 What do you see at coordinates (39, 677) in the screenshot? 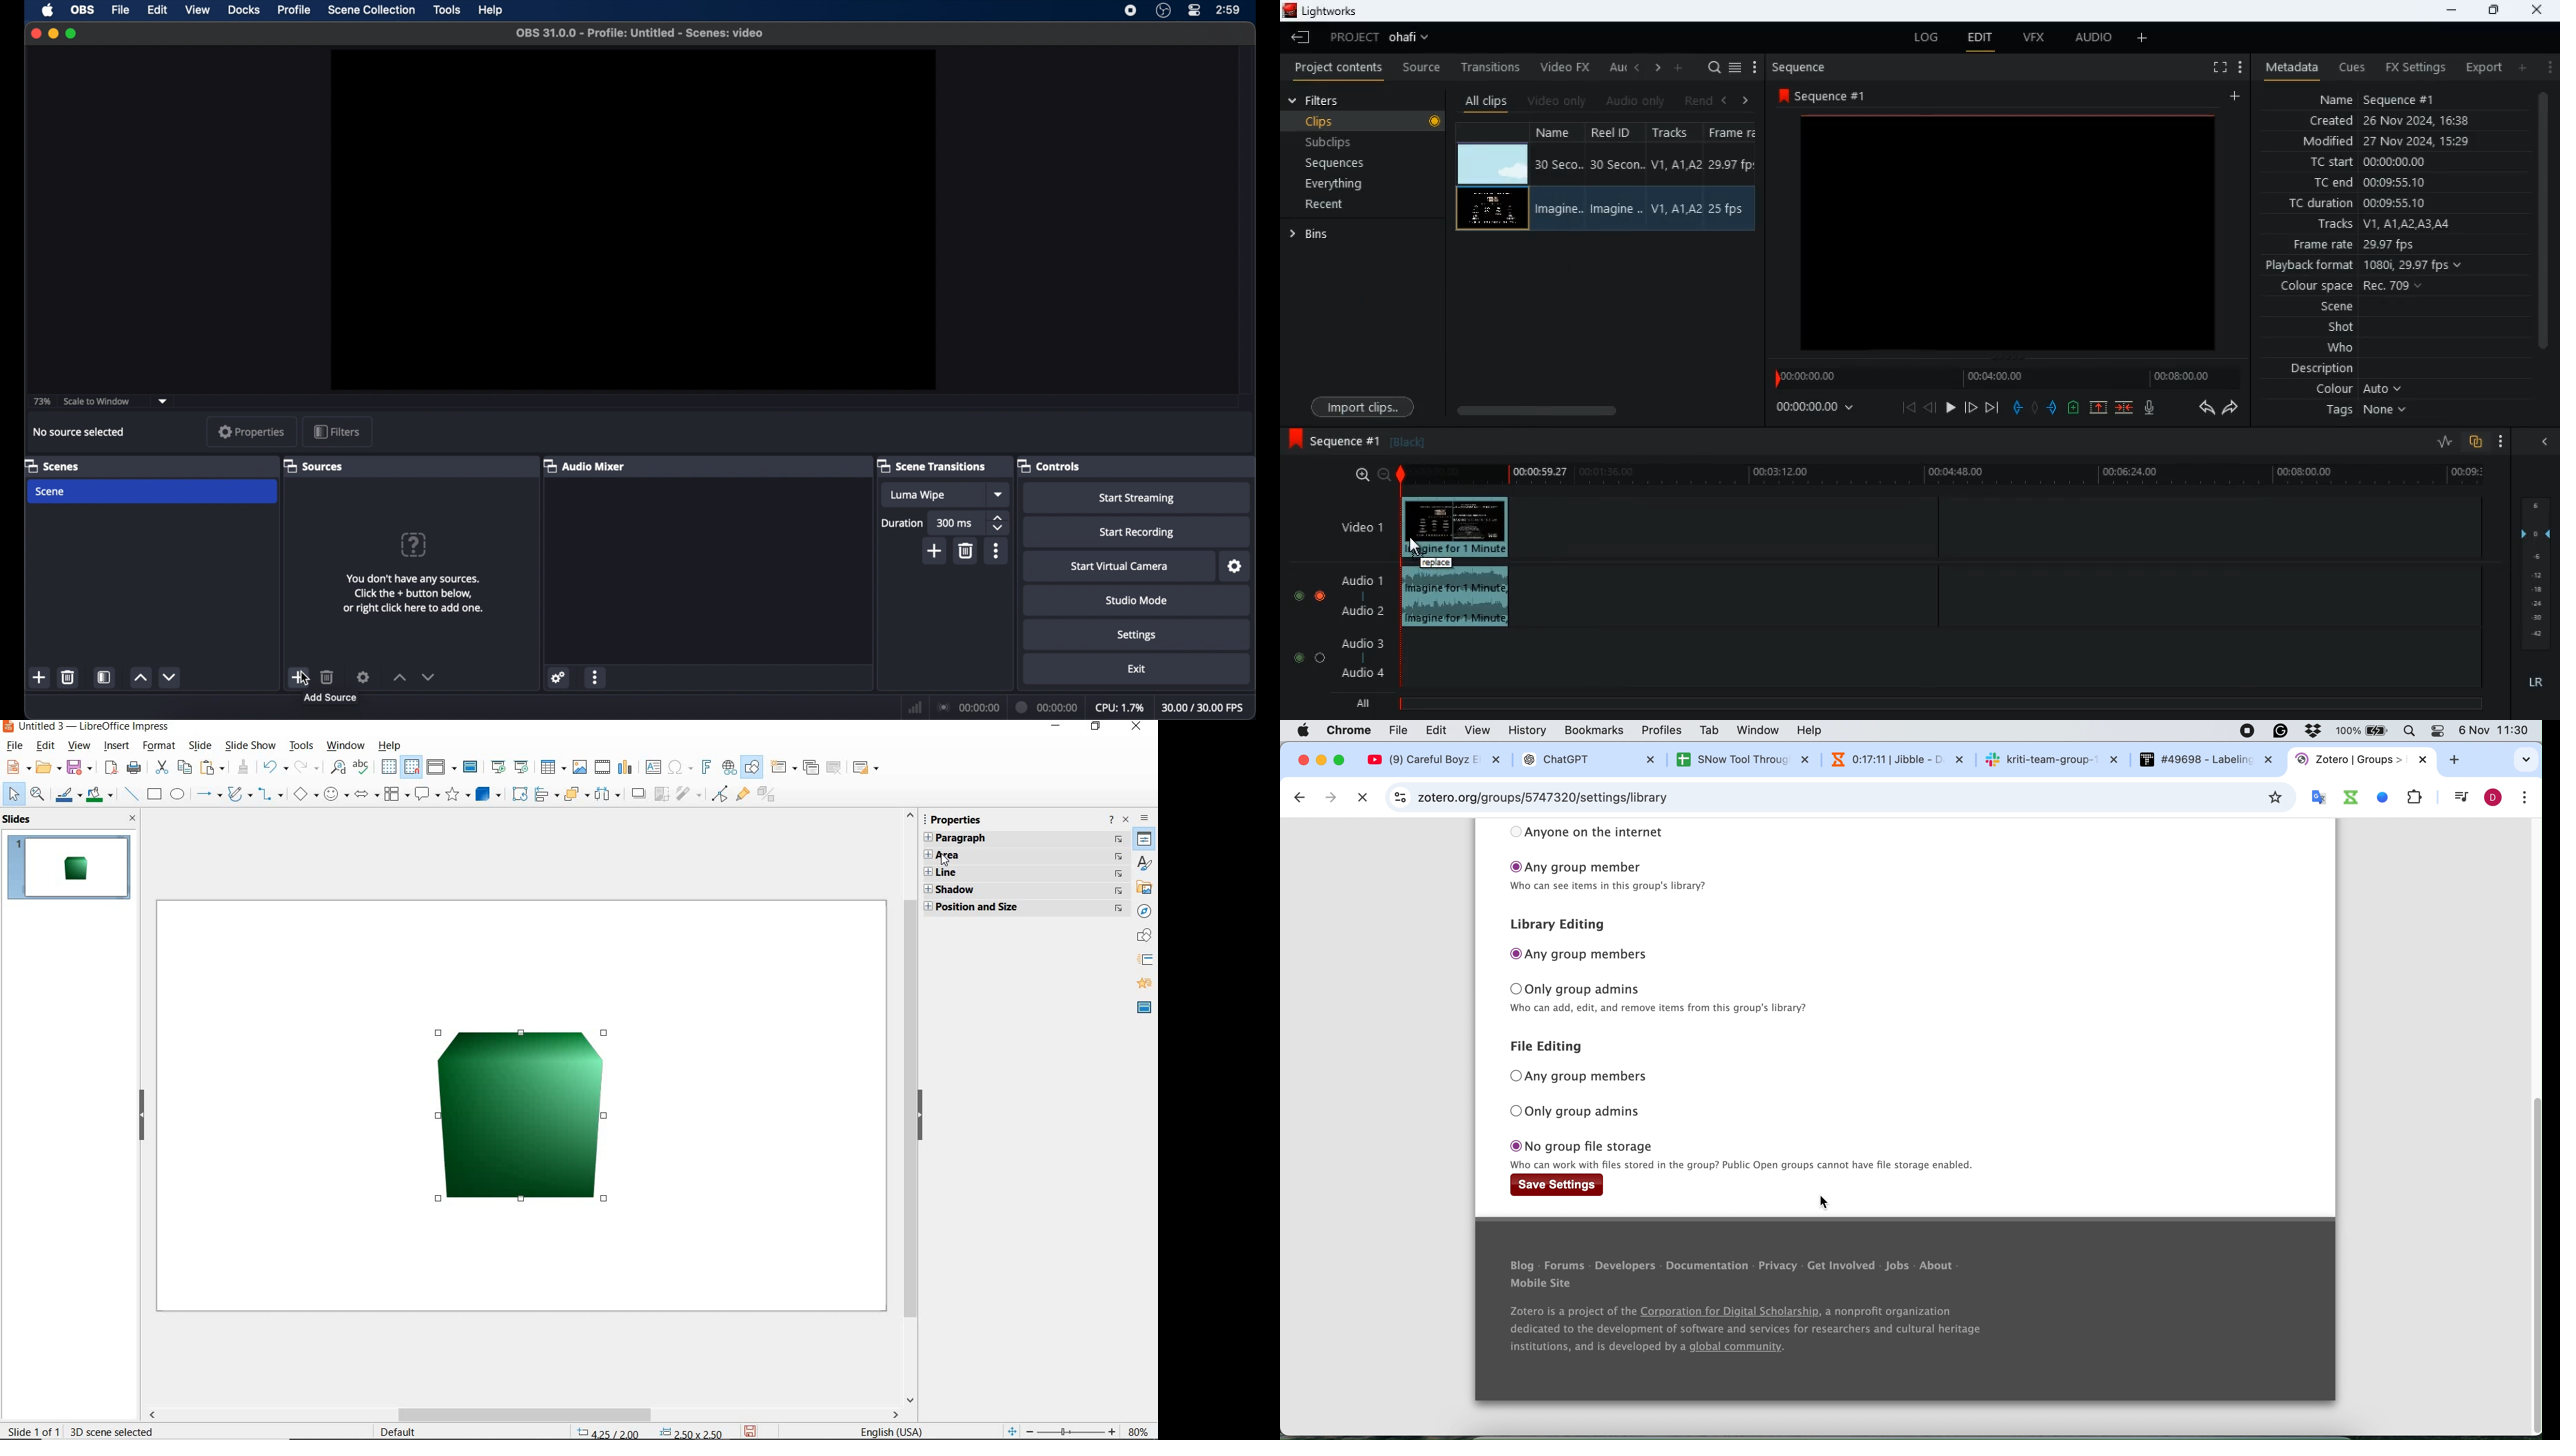
I see `add` at bounding box center [39, 677].